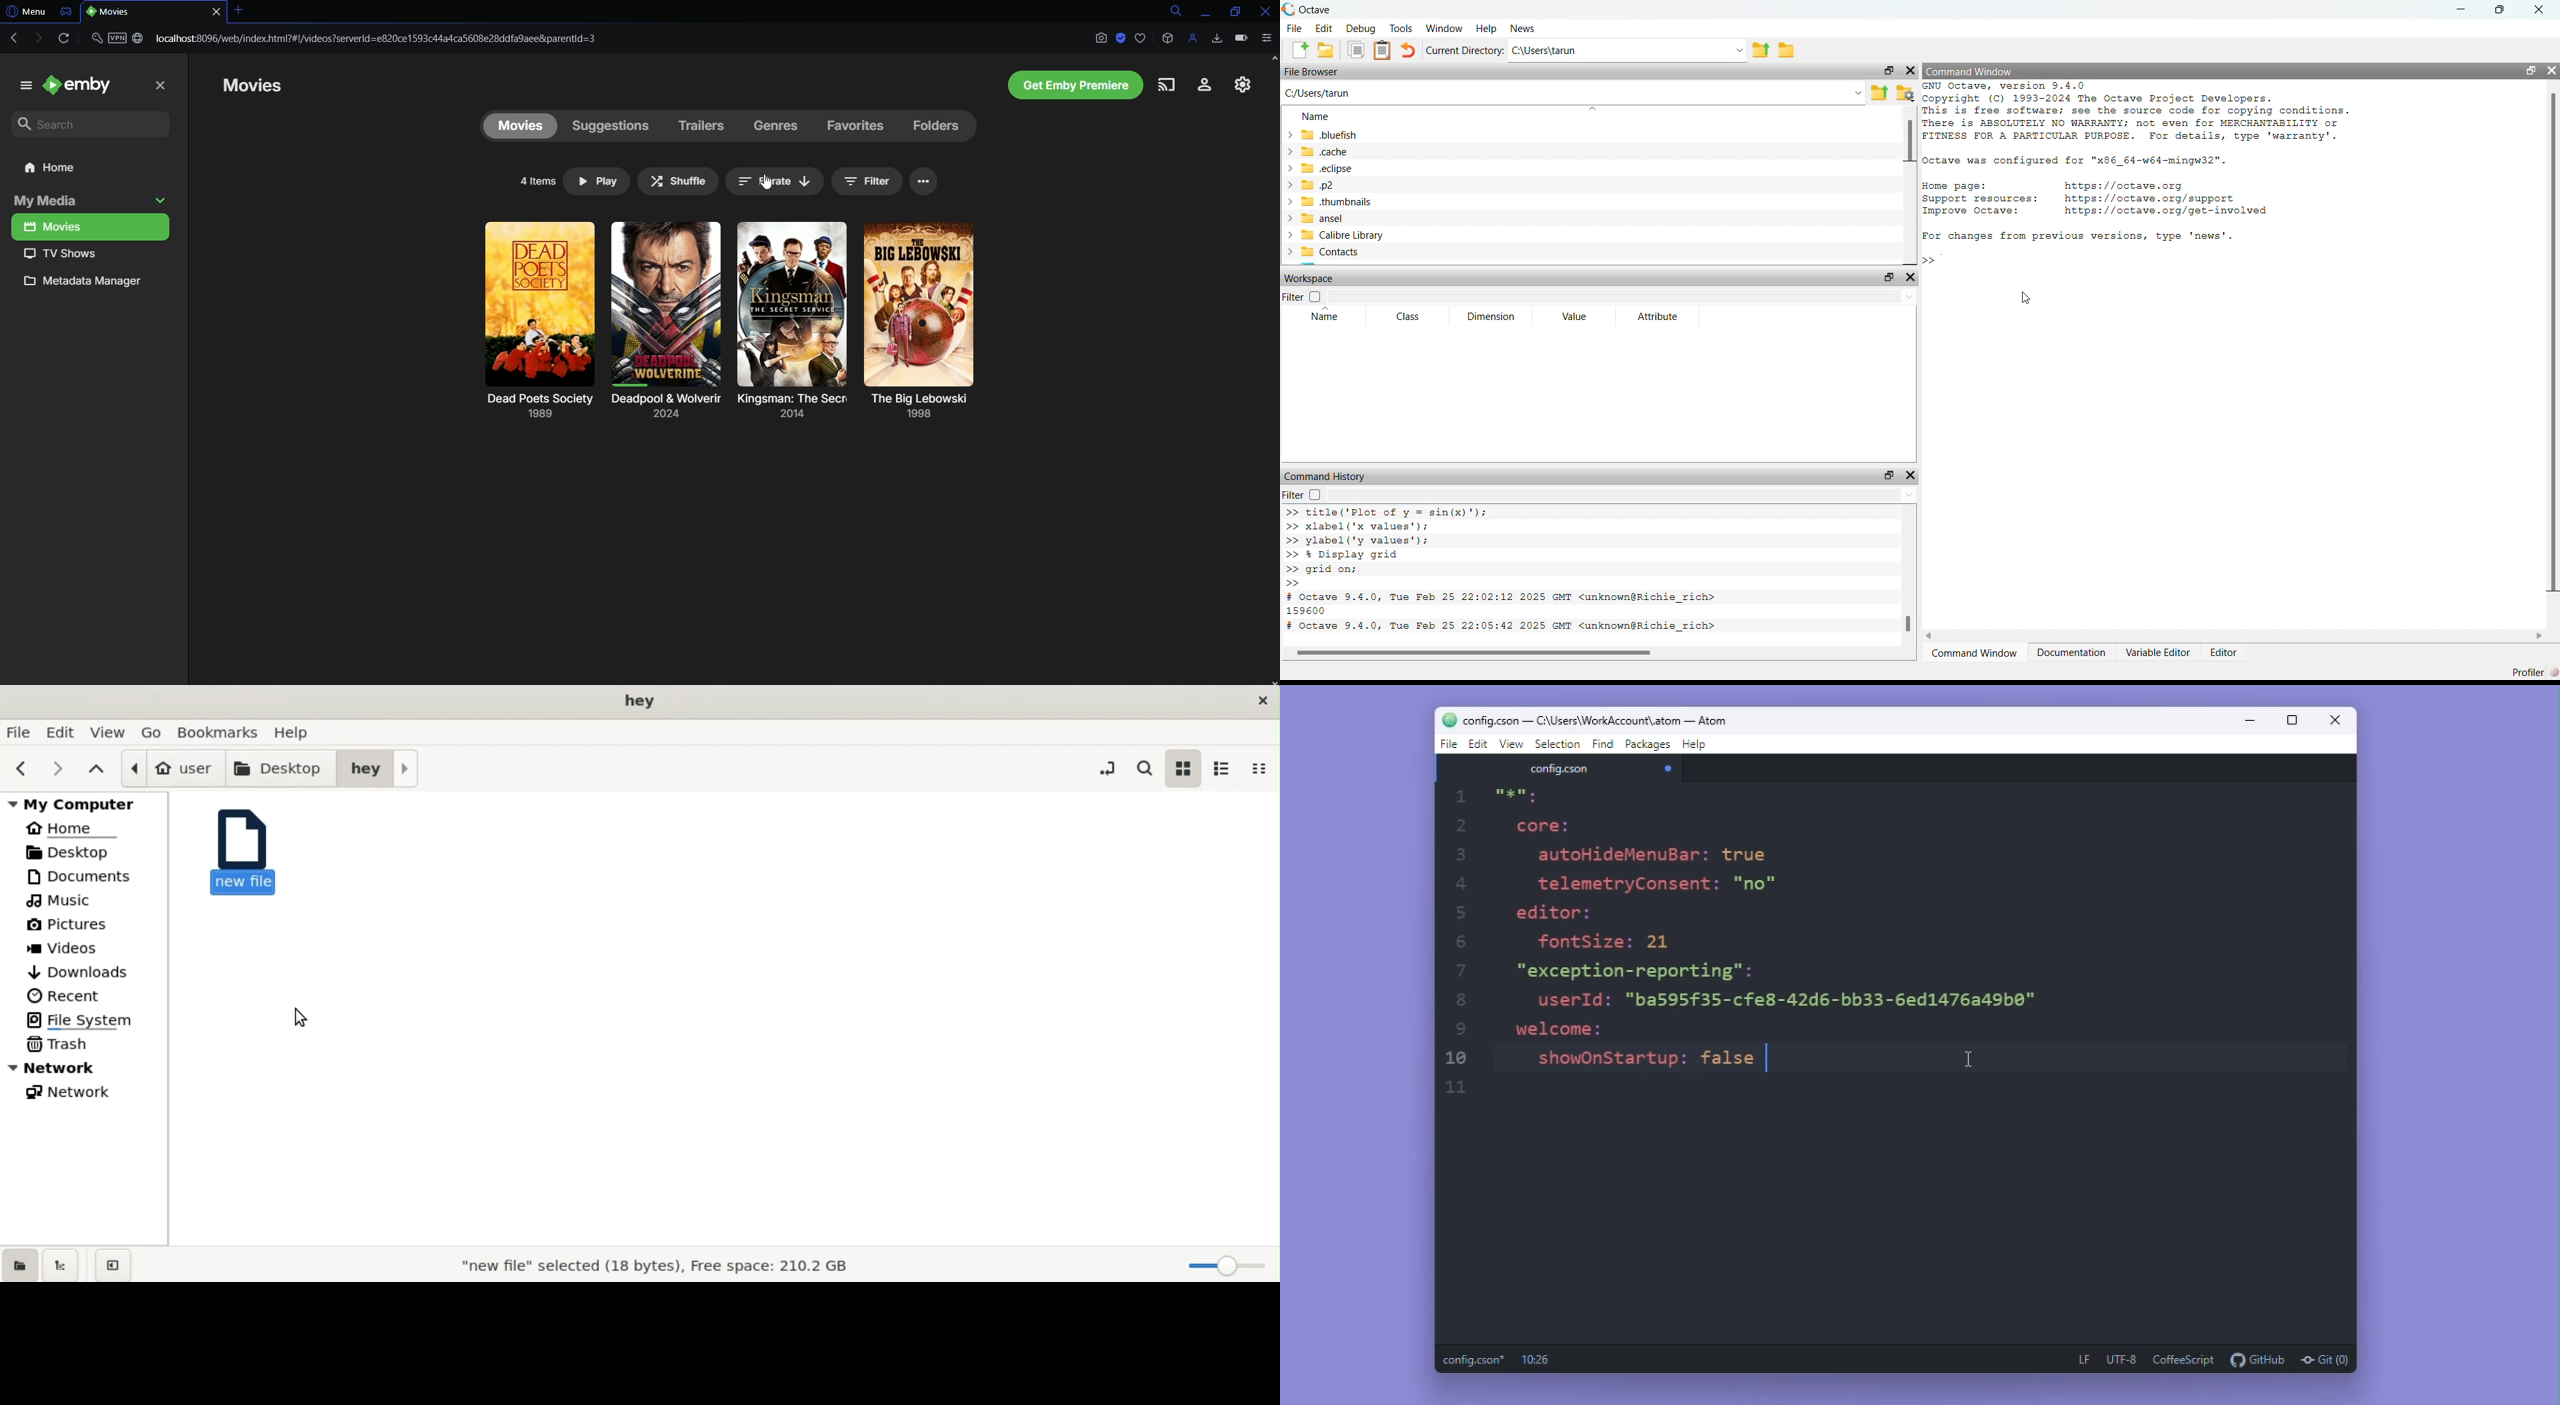  Describe the element at coordinates (378, 767) in the screenshot. I see `hey` at that location.